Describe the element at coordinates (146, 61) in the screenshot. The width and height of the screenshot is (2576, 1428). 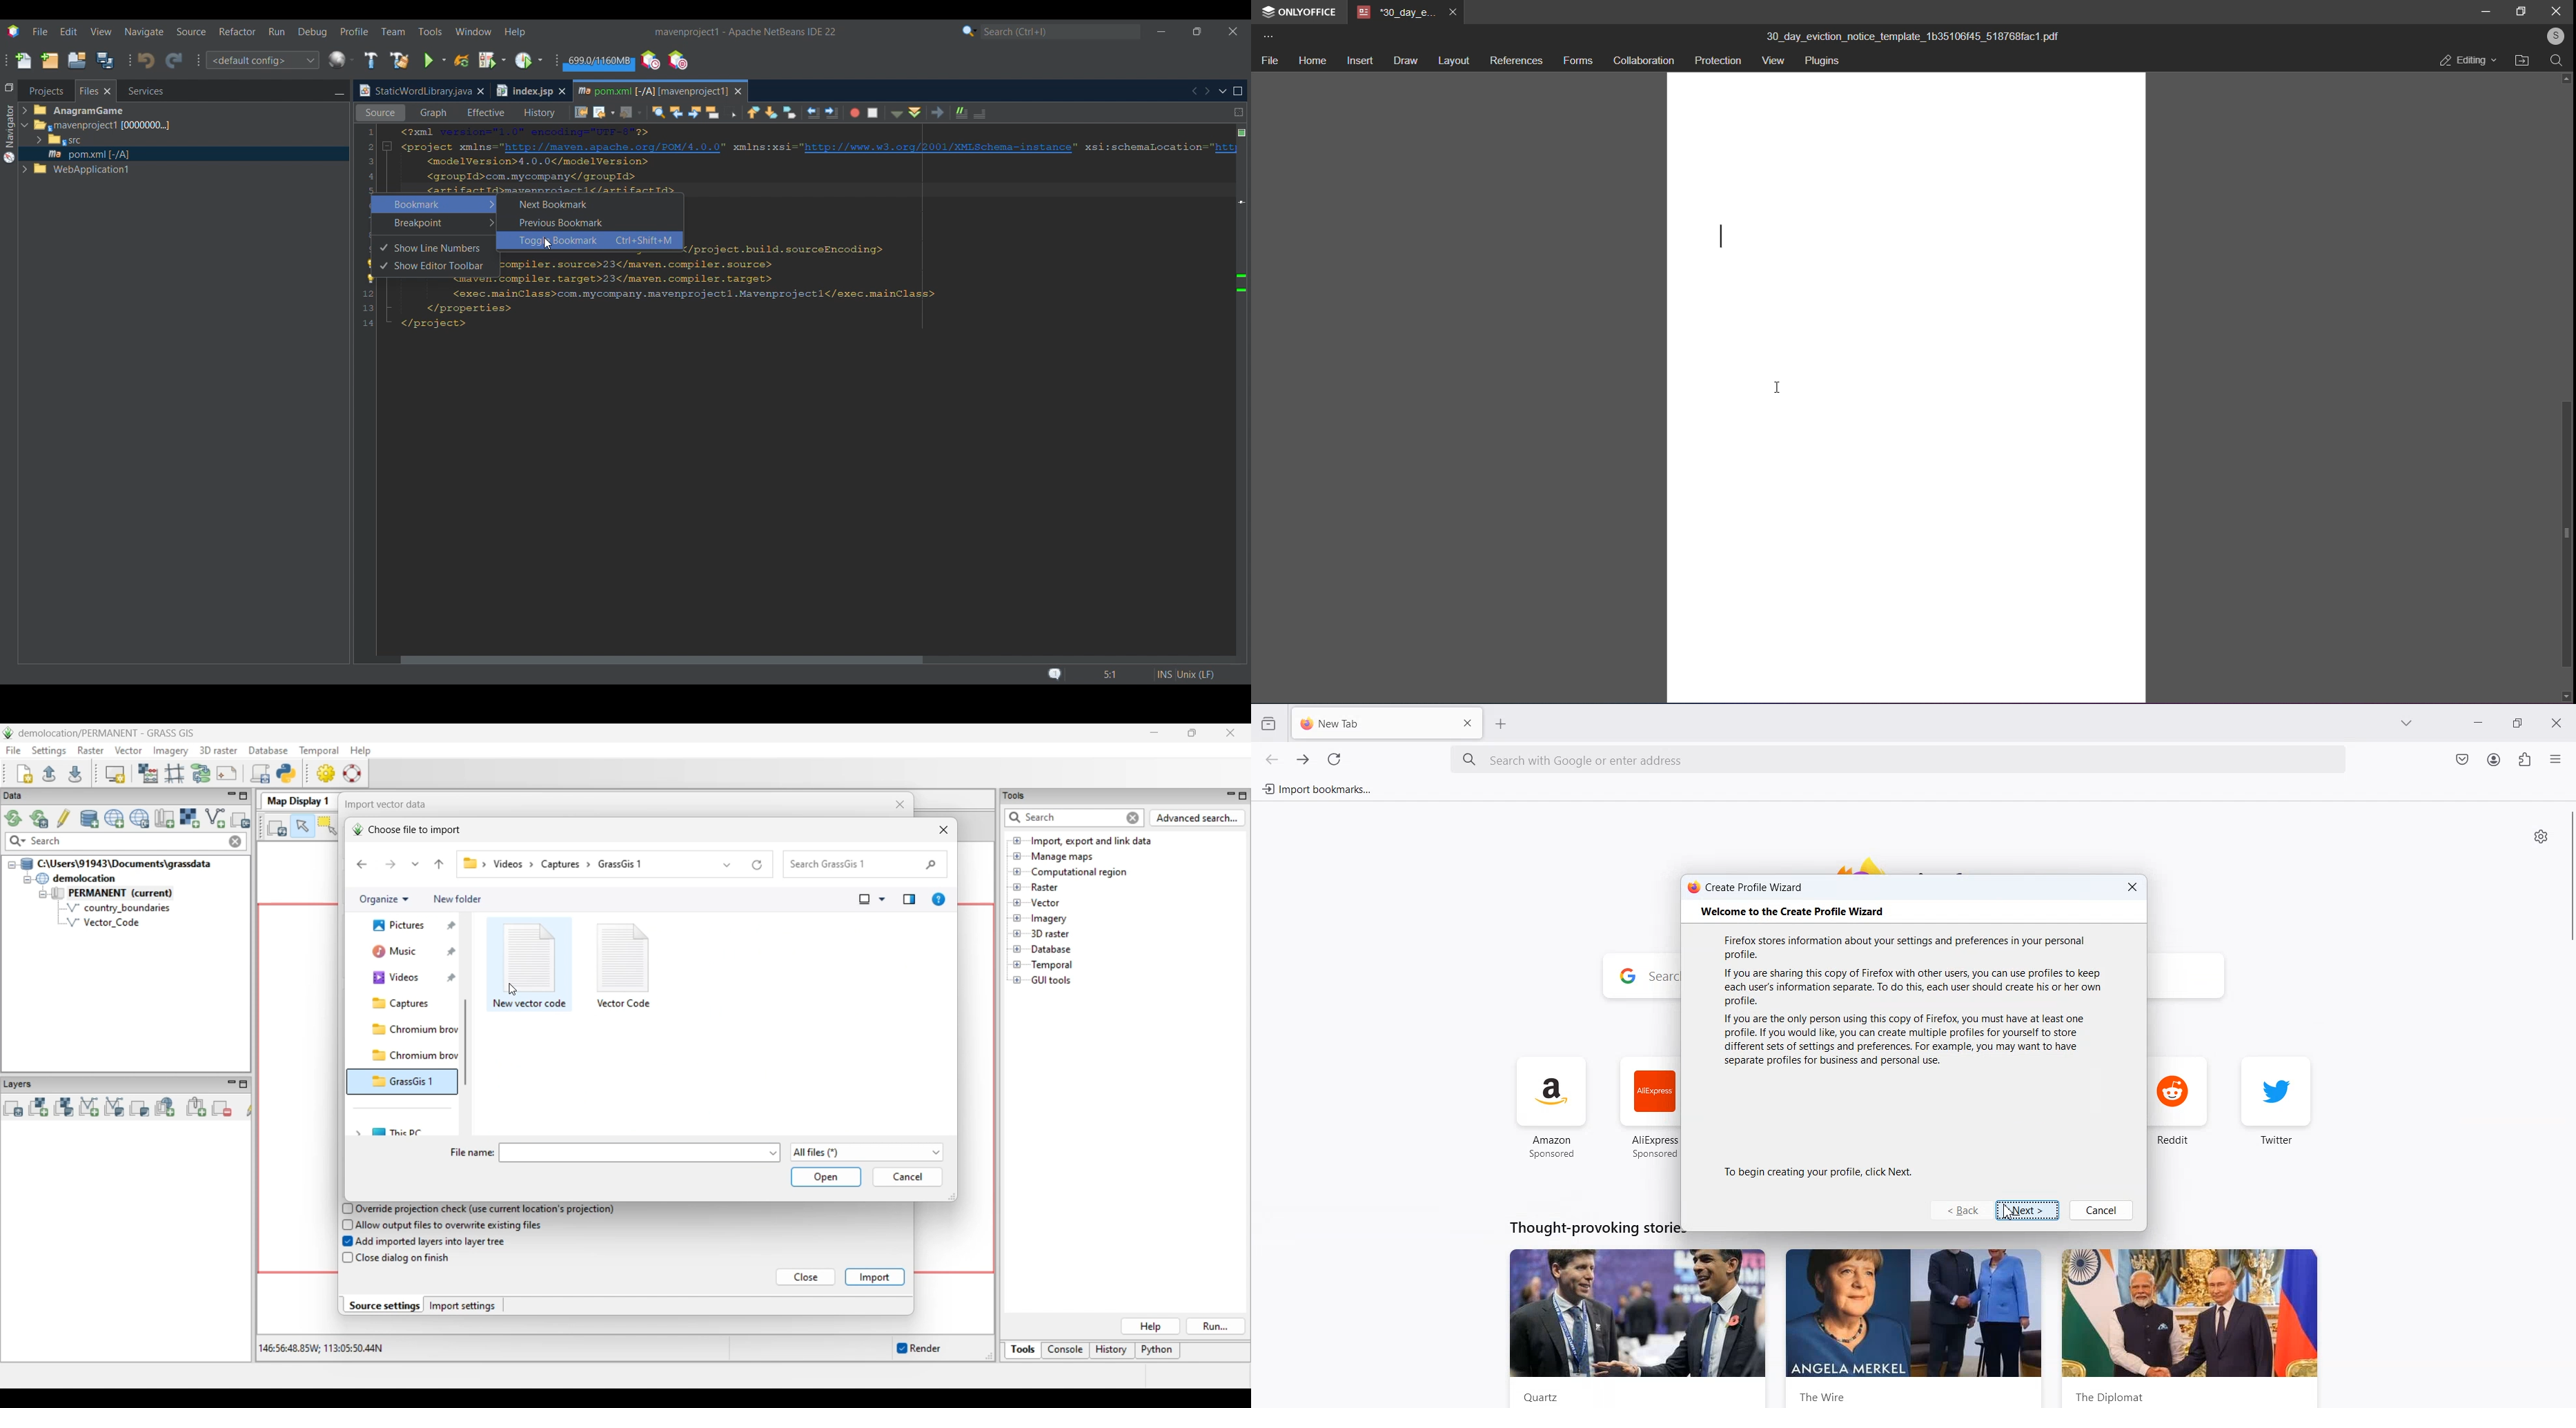
I see `Undo` at that location.